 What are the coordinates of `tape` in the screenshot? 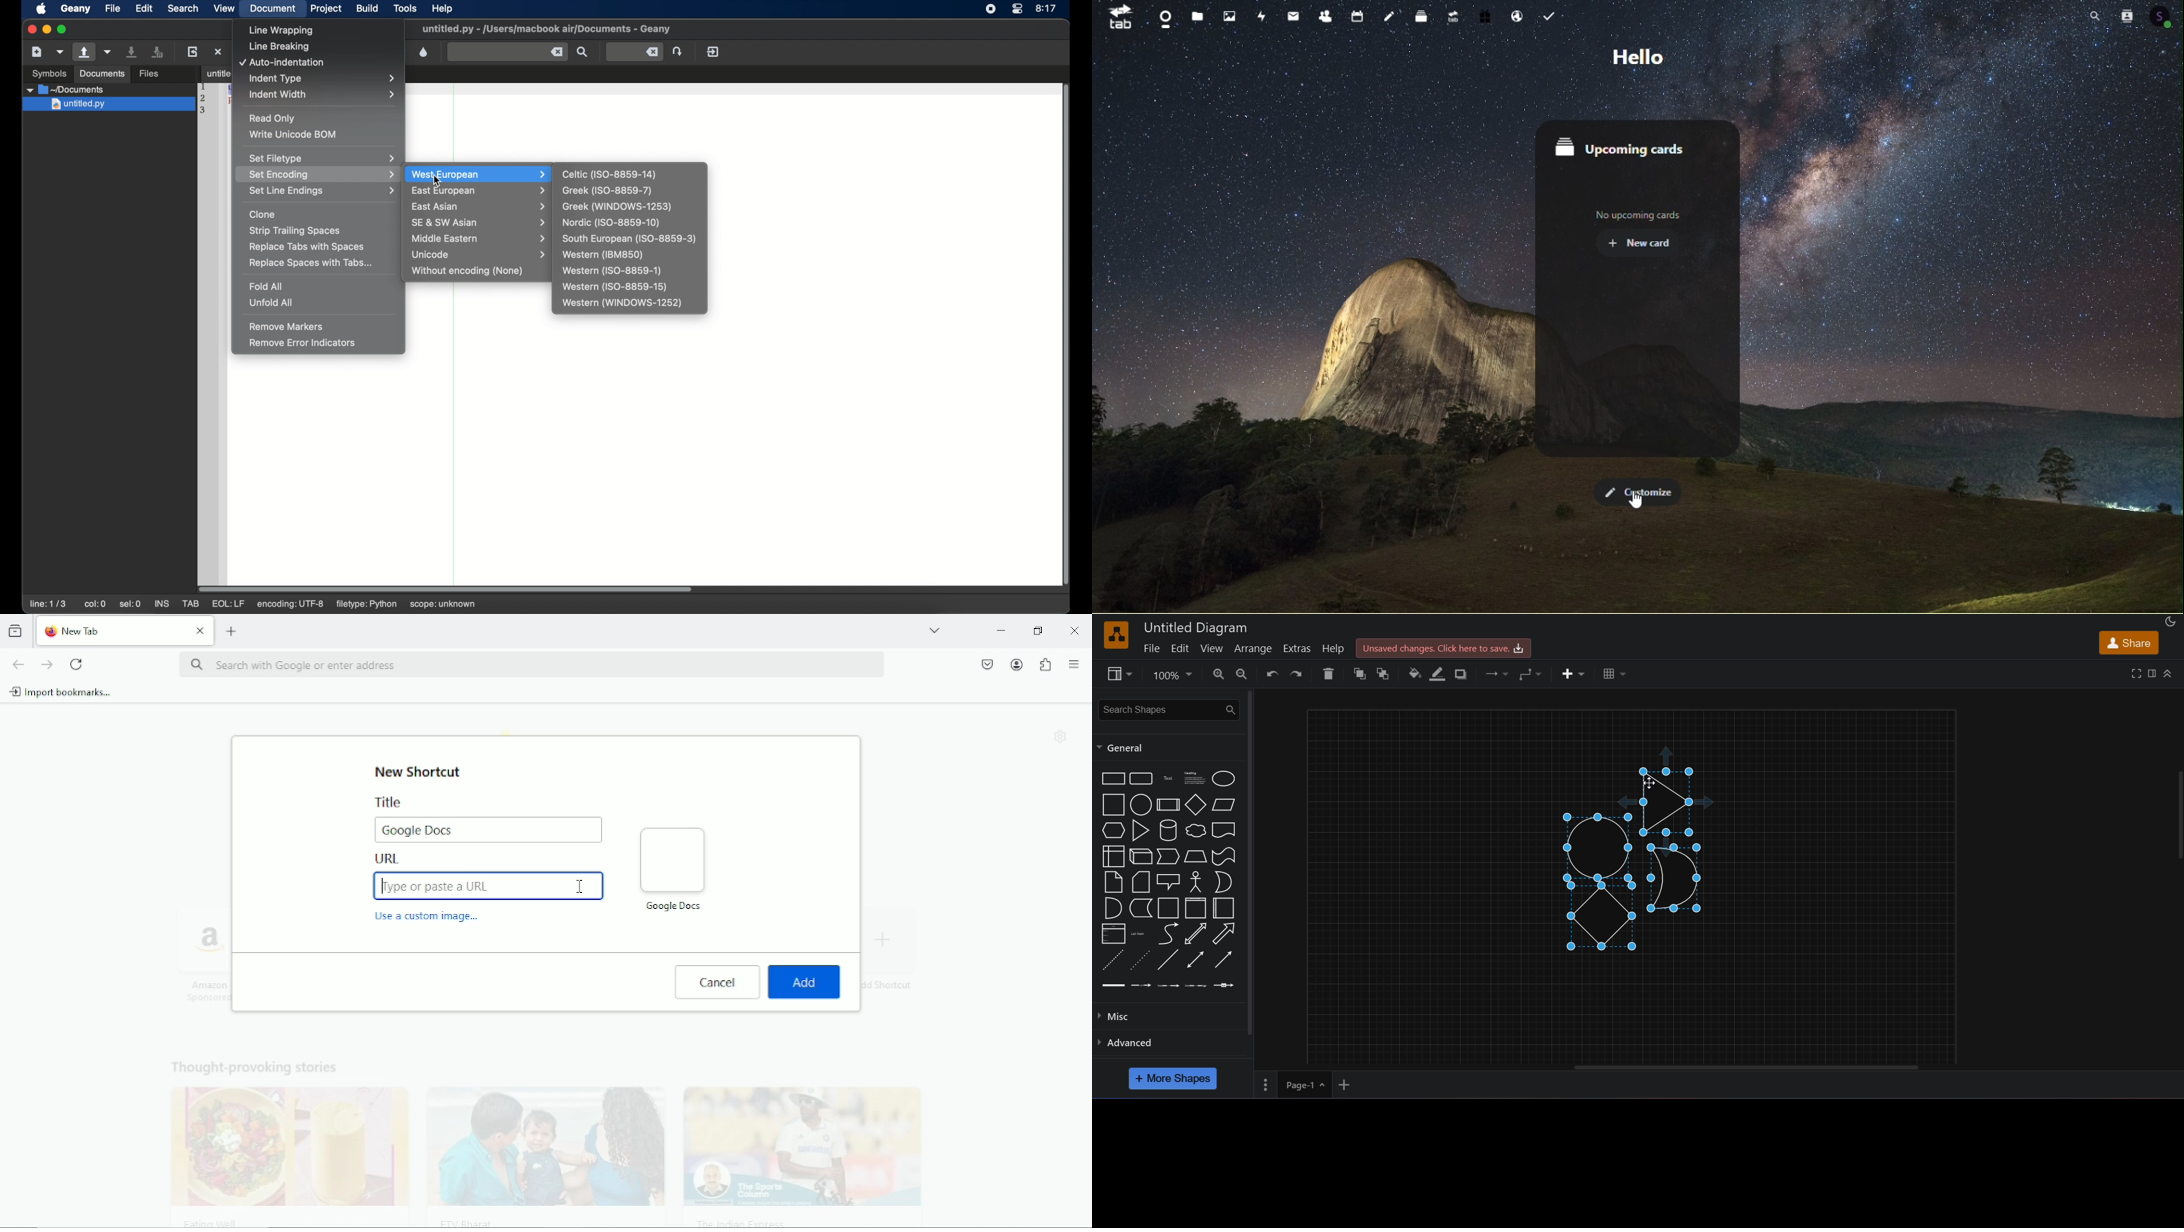 It's located at (1223, 857).